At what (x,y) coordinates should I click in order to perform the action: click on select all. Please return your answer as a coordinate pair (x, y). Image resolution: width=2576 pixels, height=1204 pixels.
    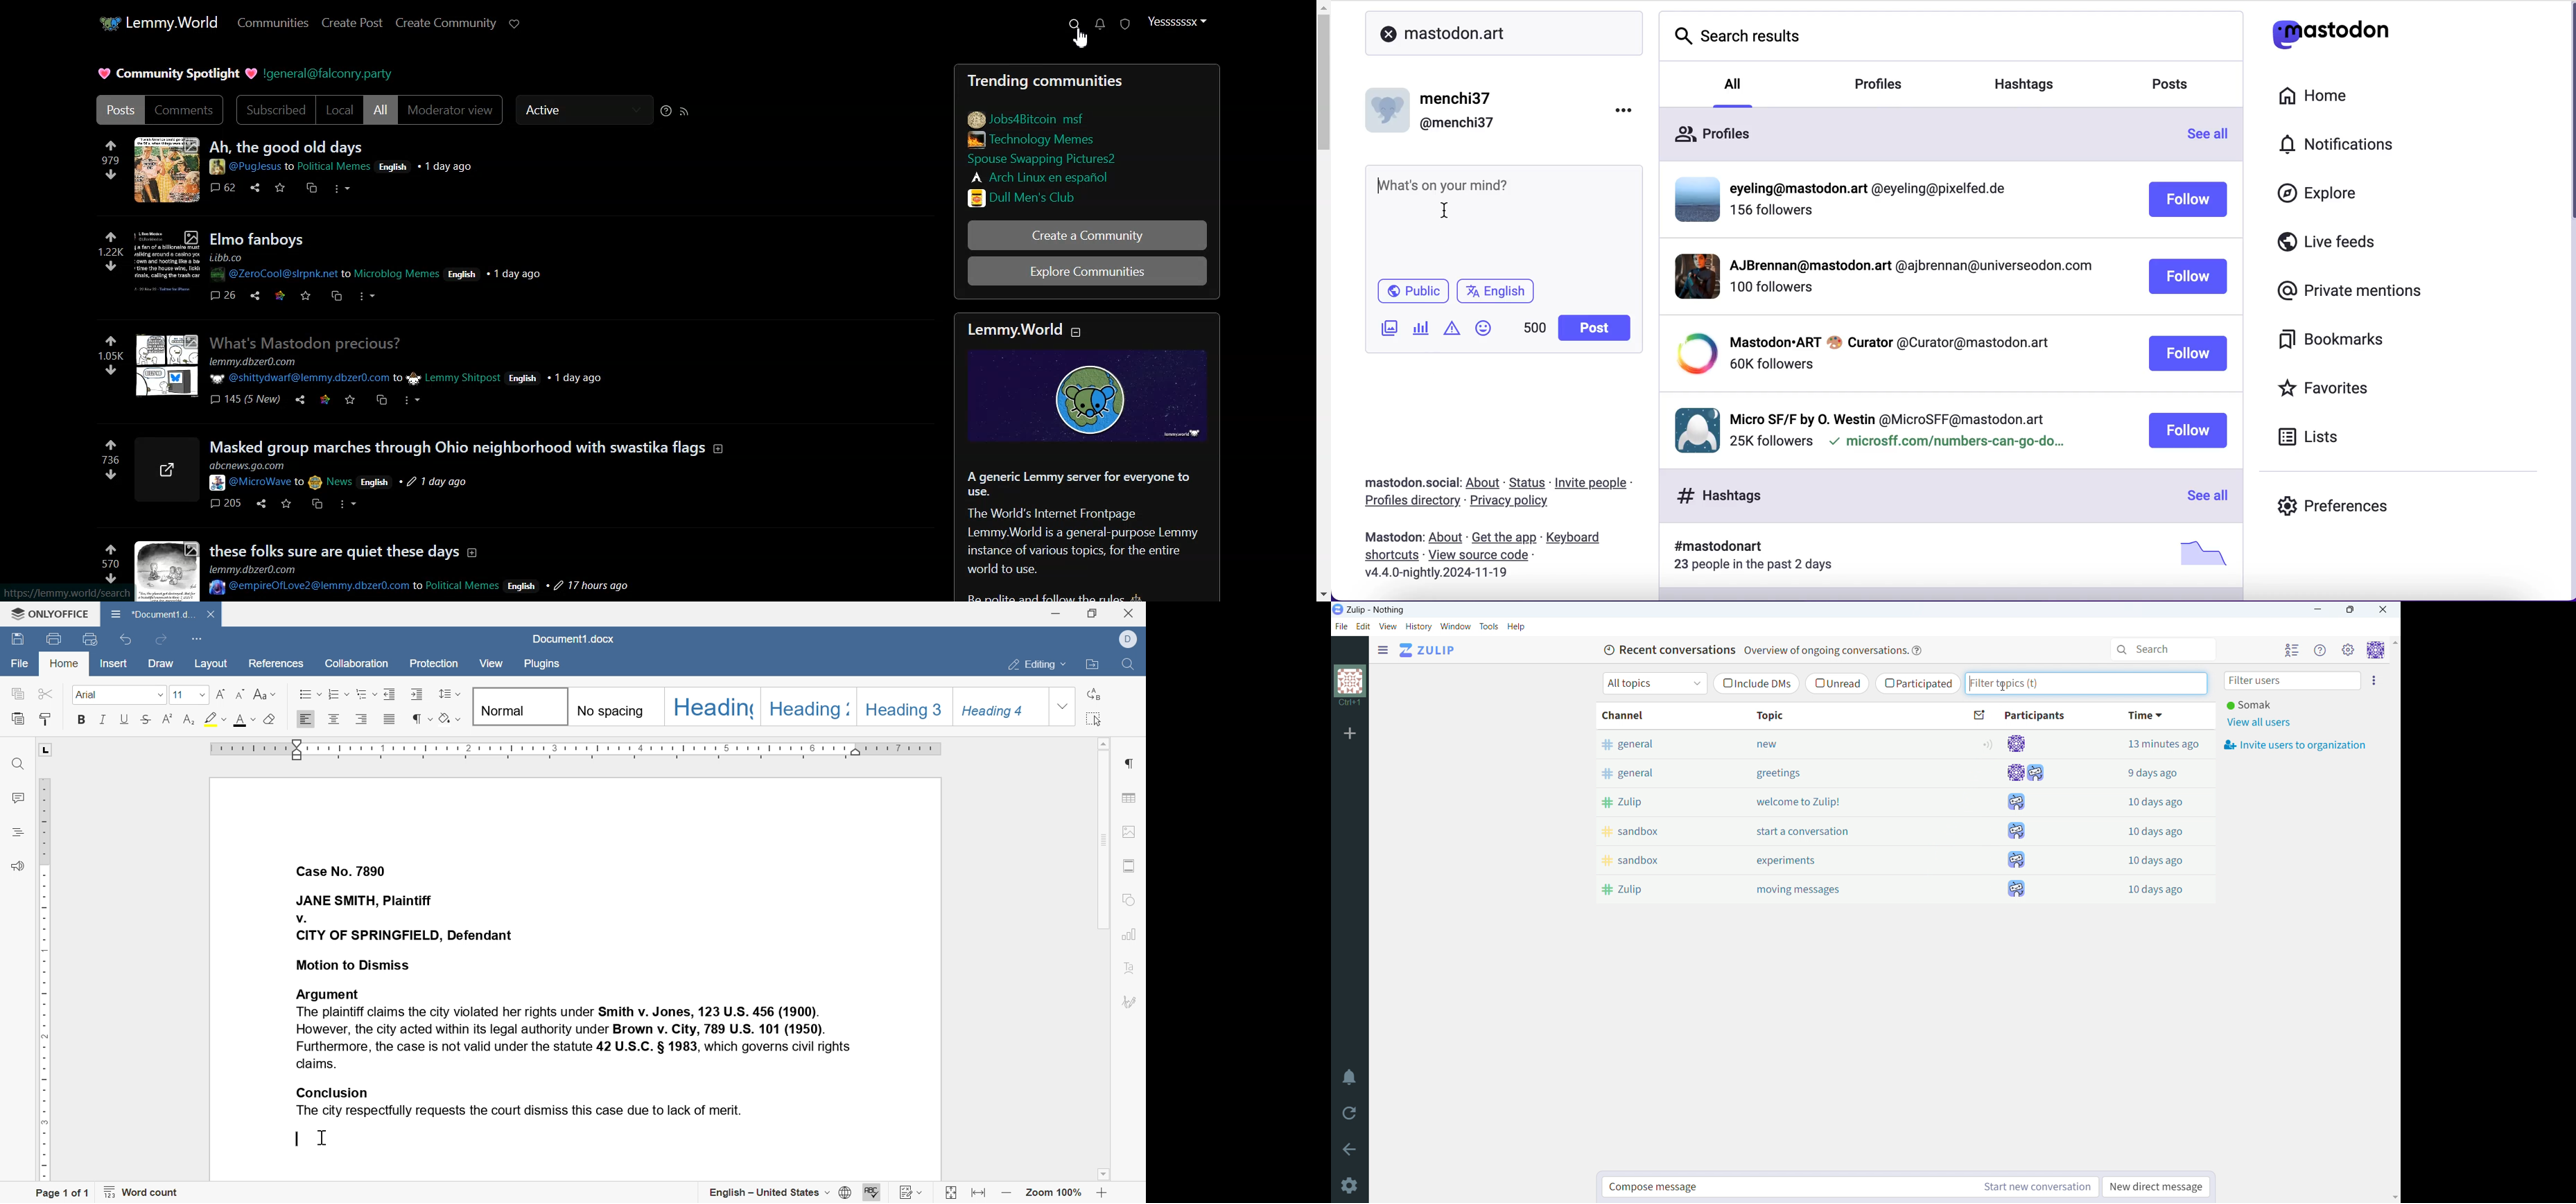
    Looking at the image, I should click on (1095, 718).